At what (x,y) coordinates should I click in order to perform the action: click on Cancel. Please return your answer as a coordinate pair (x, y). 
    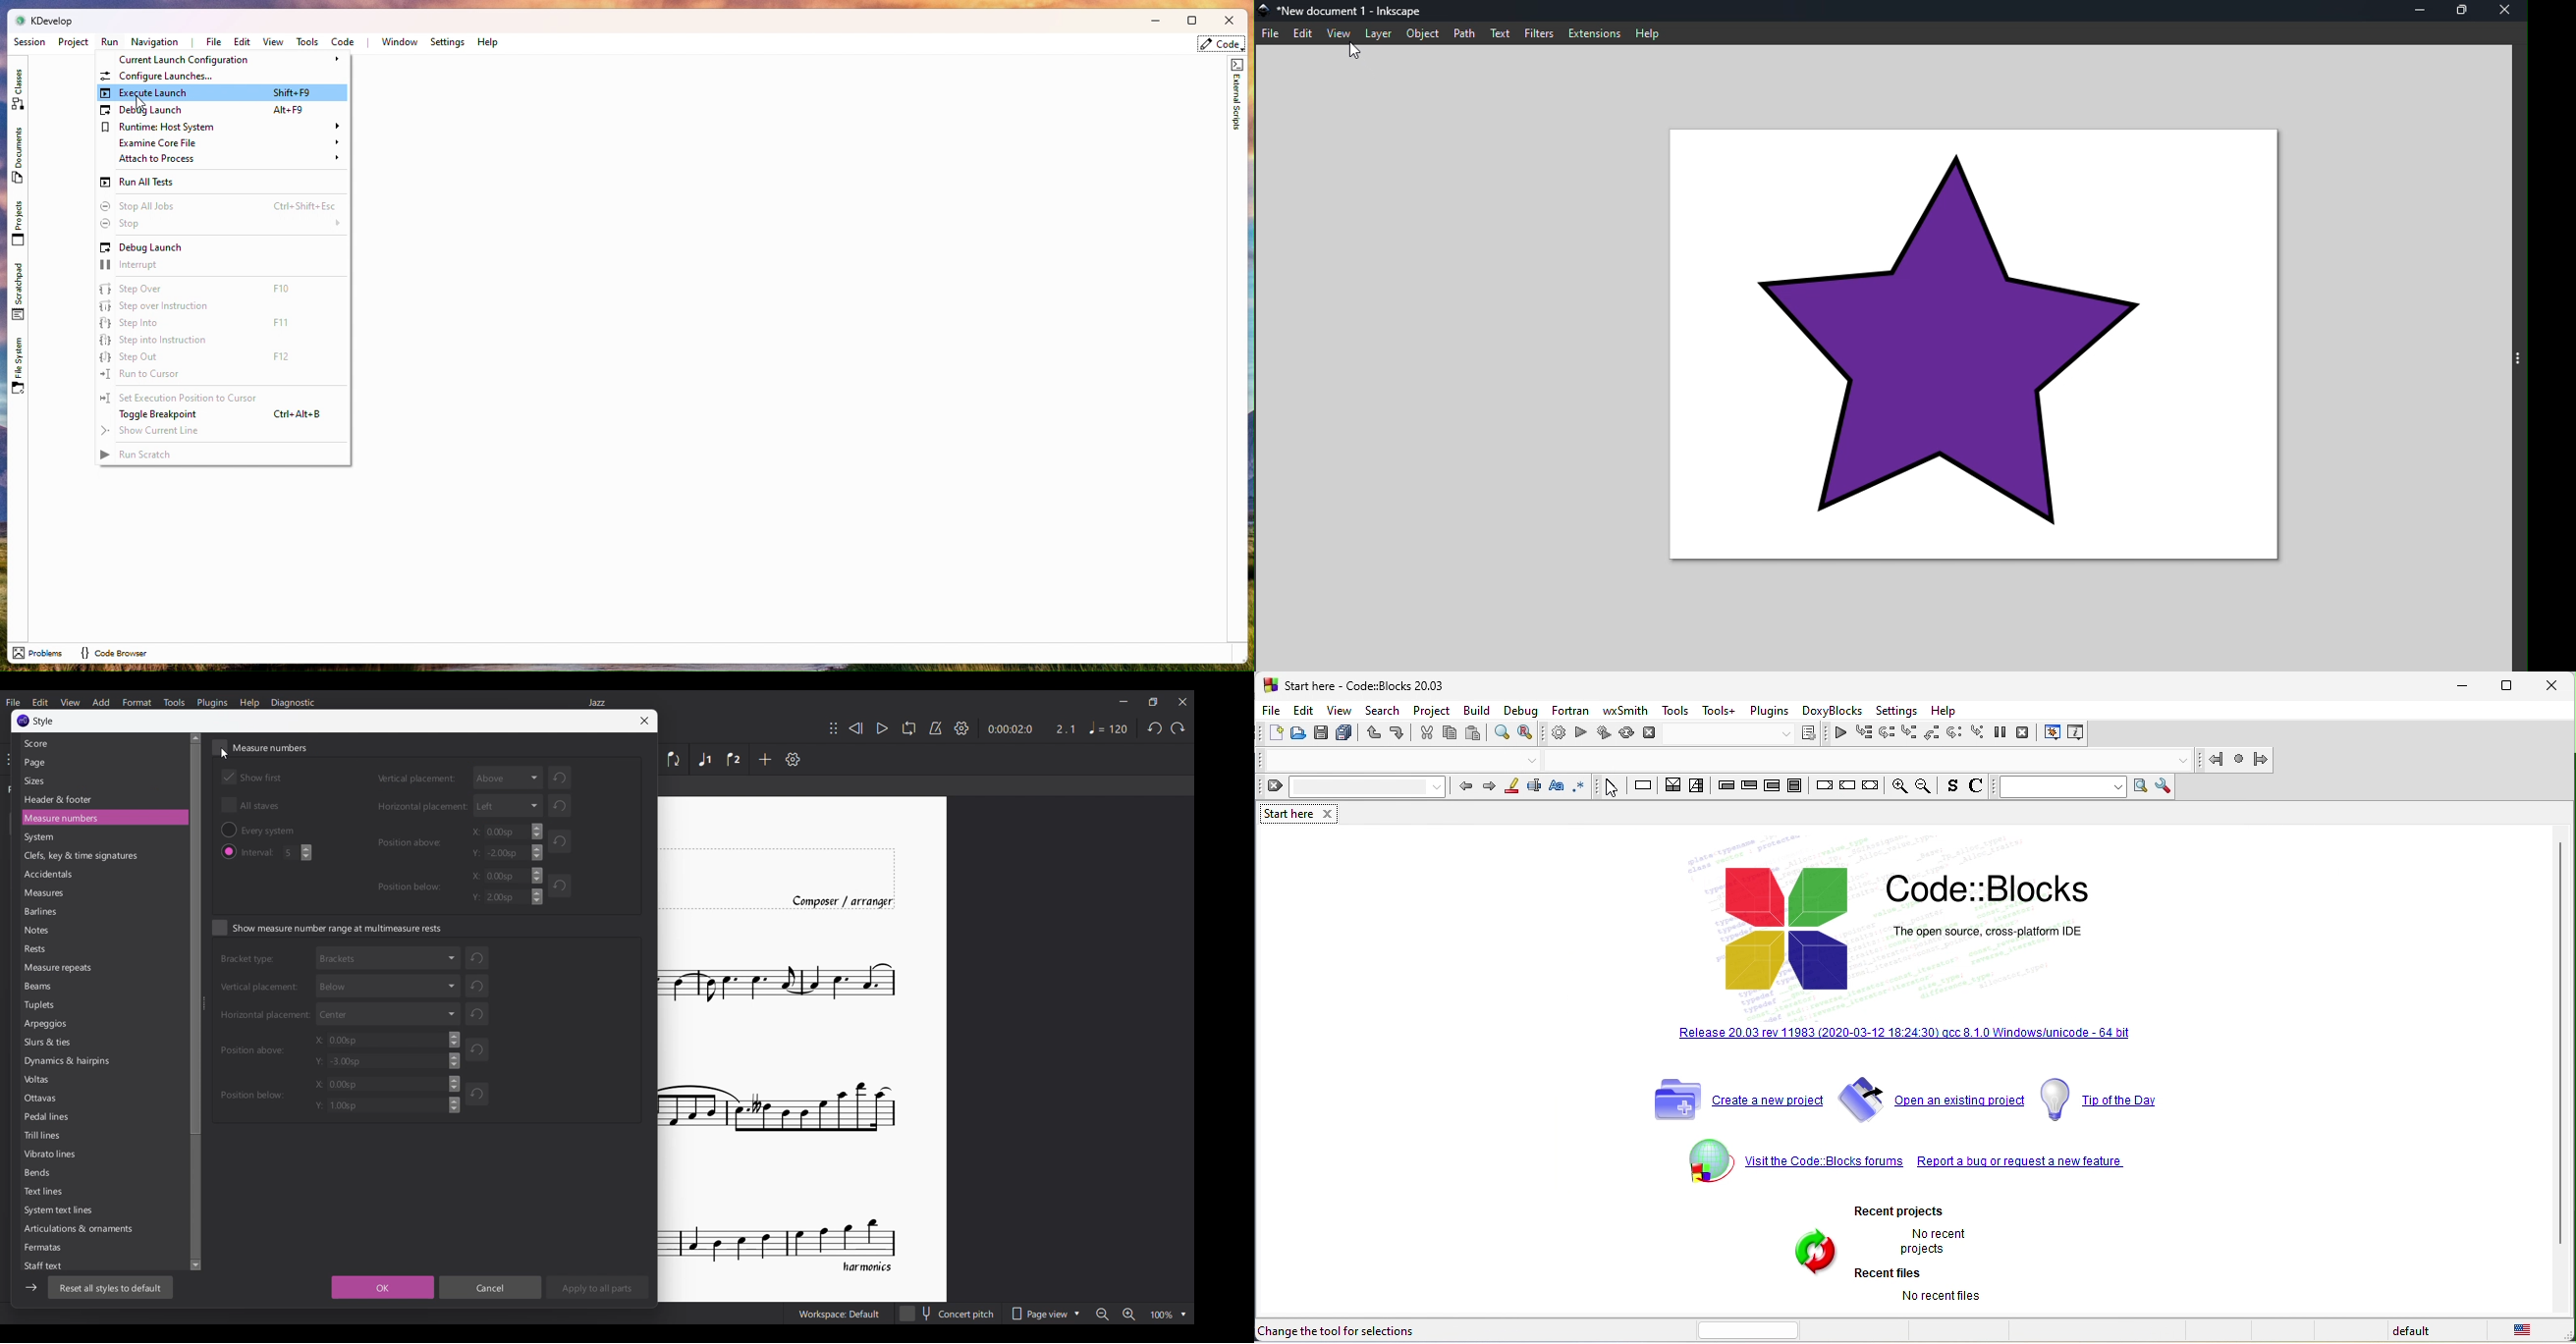
    Looking at the image, I should click on (490, 1287).